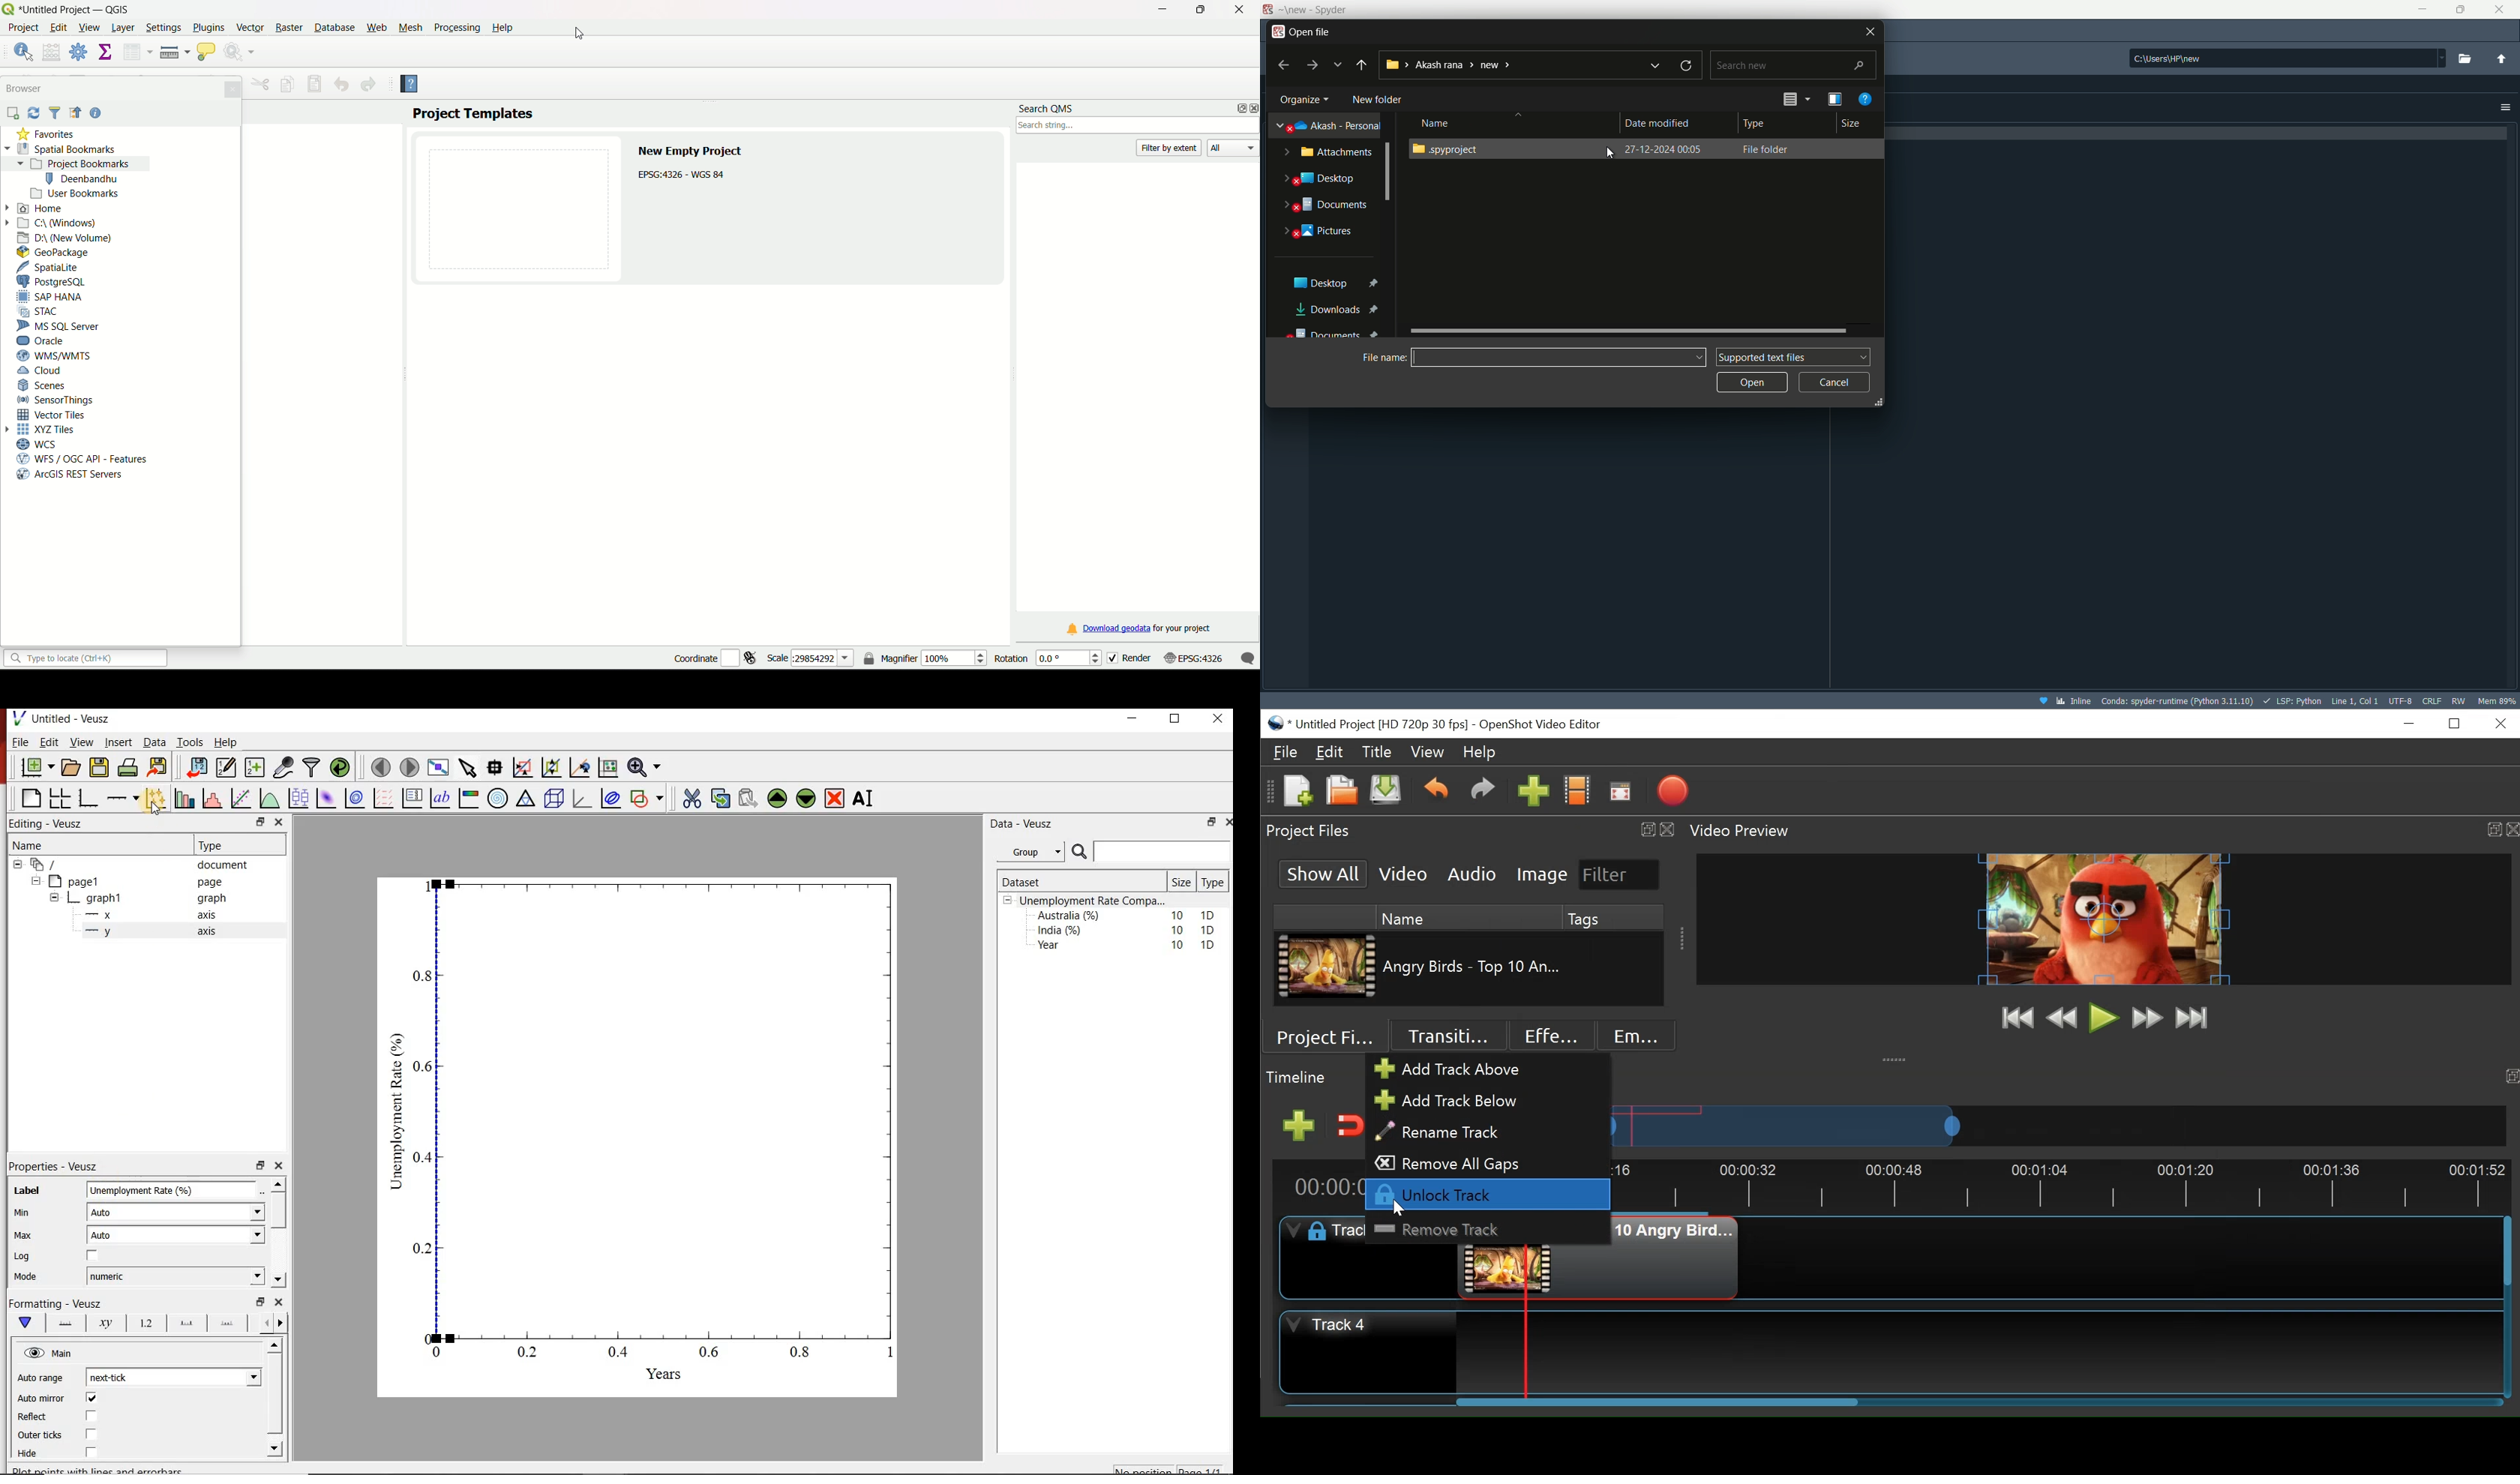  Describe the element at coordinates (56, 251) in the screenshot. I see `GeoPackage` at that location.